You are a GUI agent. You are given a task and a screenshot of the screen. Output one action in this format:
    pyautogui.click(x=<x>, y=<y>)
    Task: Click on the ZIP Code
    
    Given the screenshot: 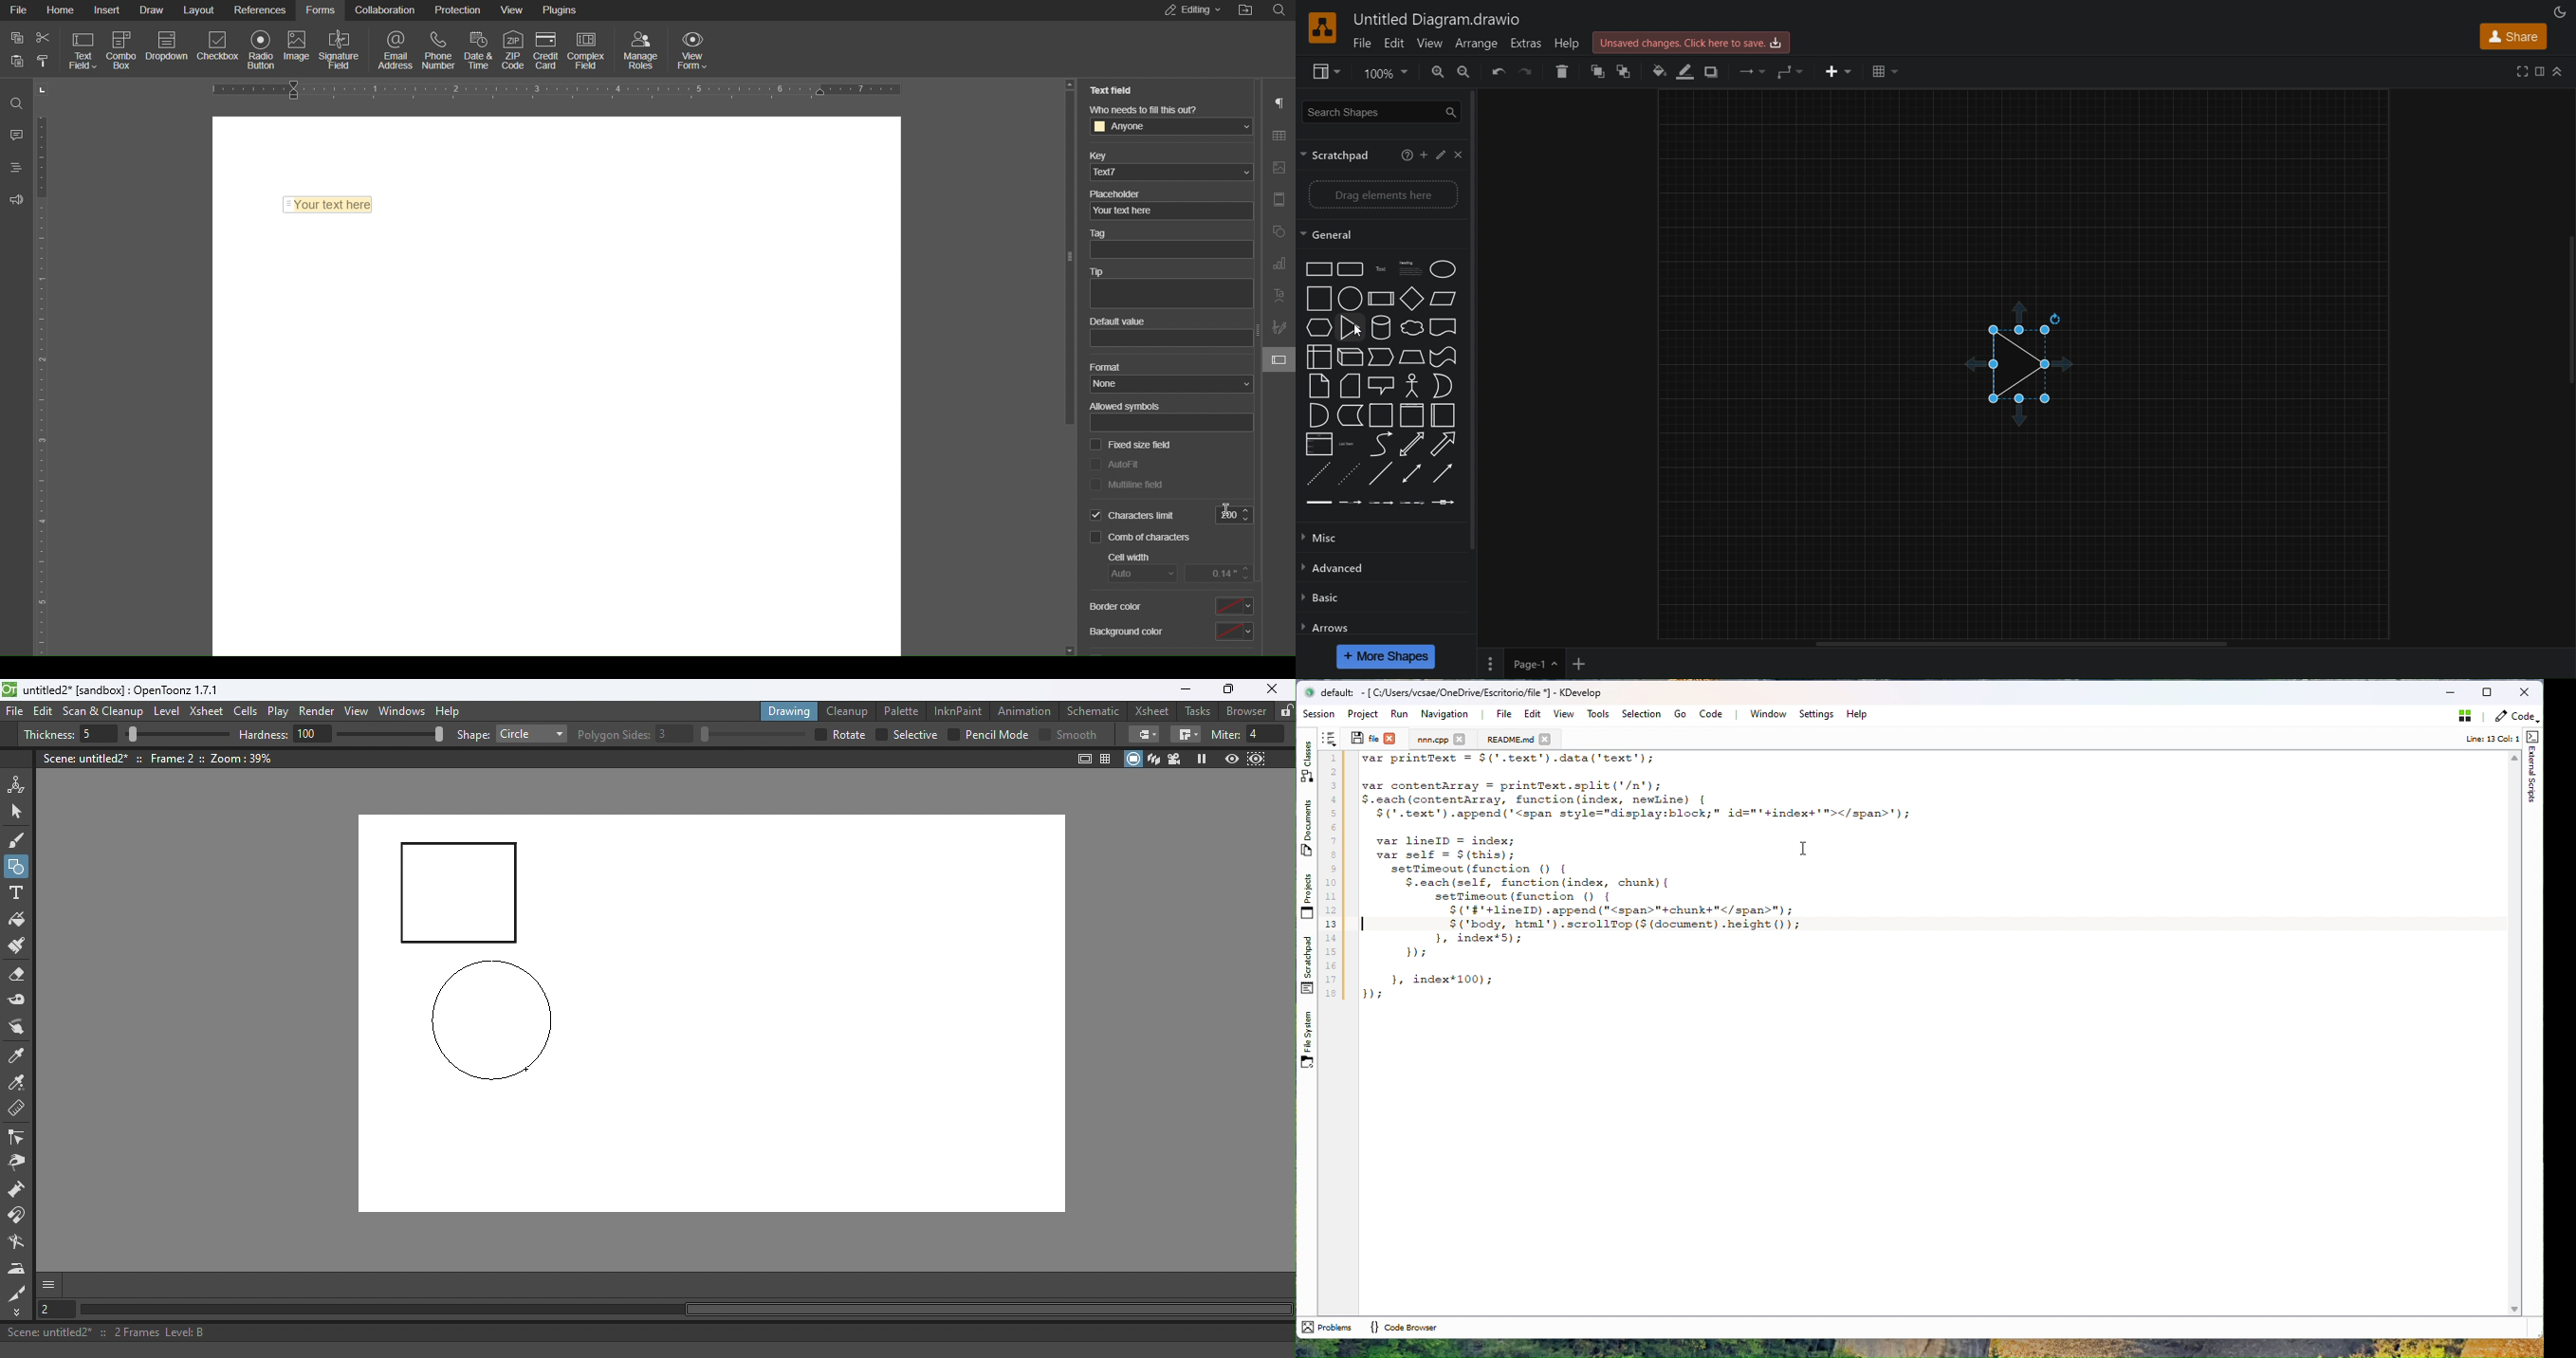 What is the action you would take?
    pyautogui.click(x=514, y=47)
    